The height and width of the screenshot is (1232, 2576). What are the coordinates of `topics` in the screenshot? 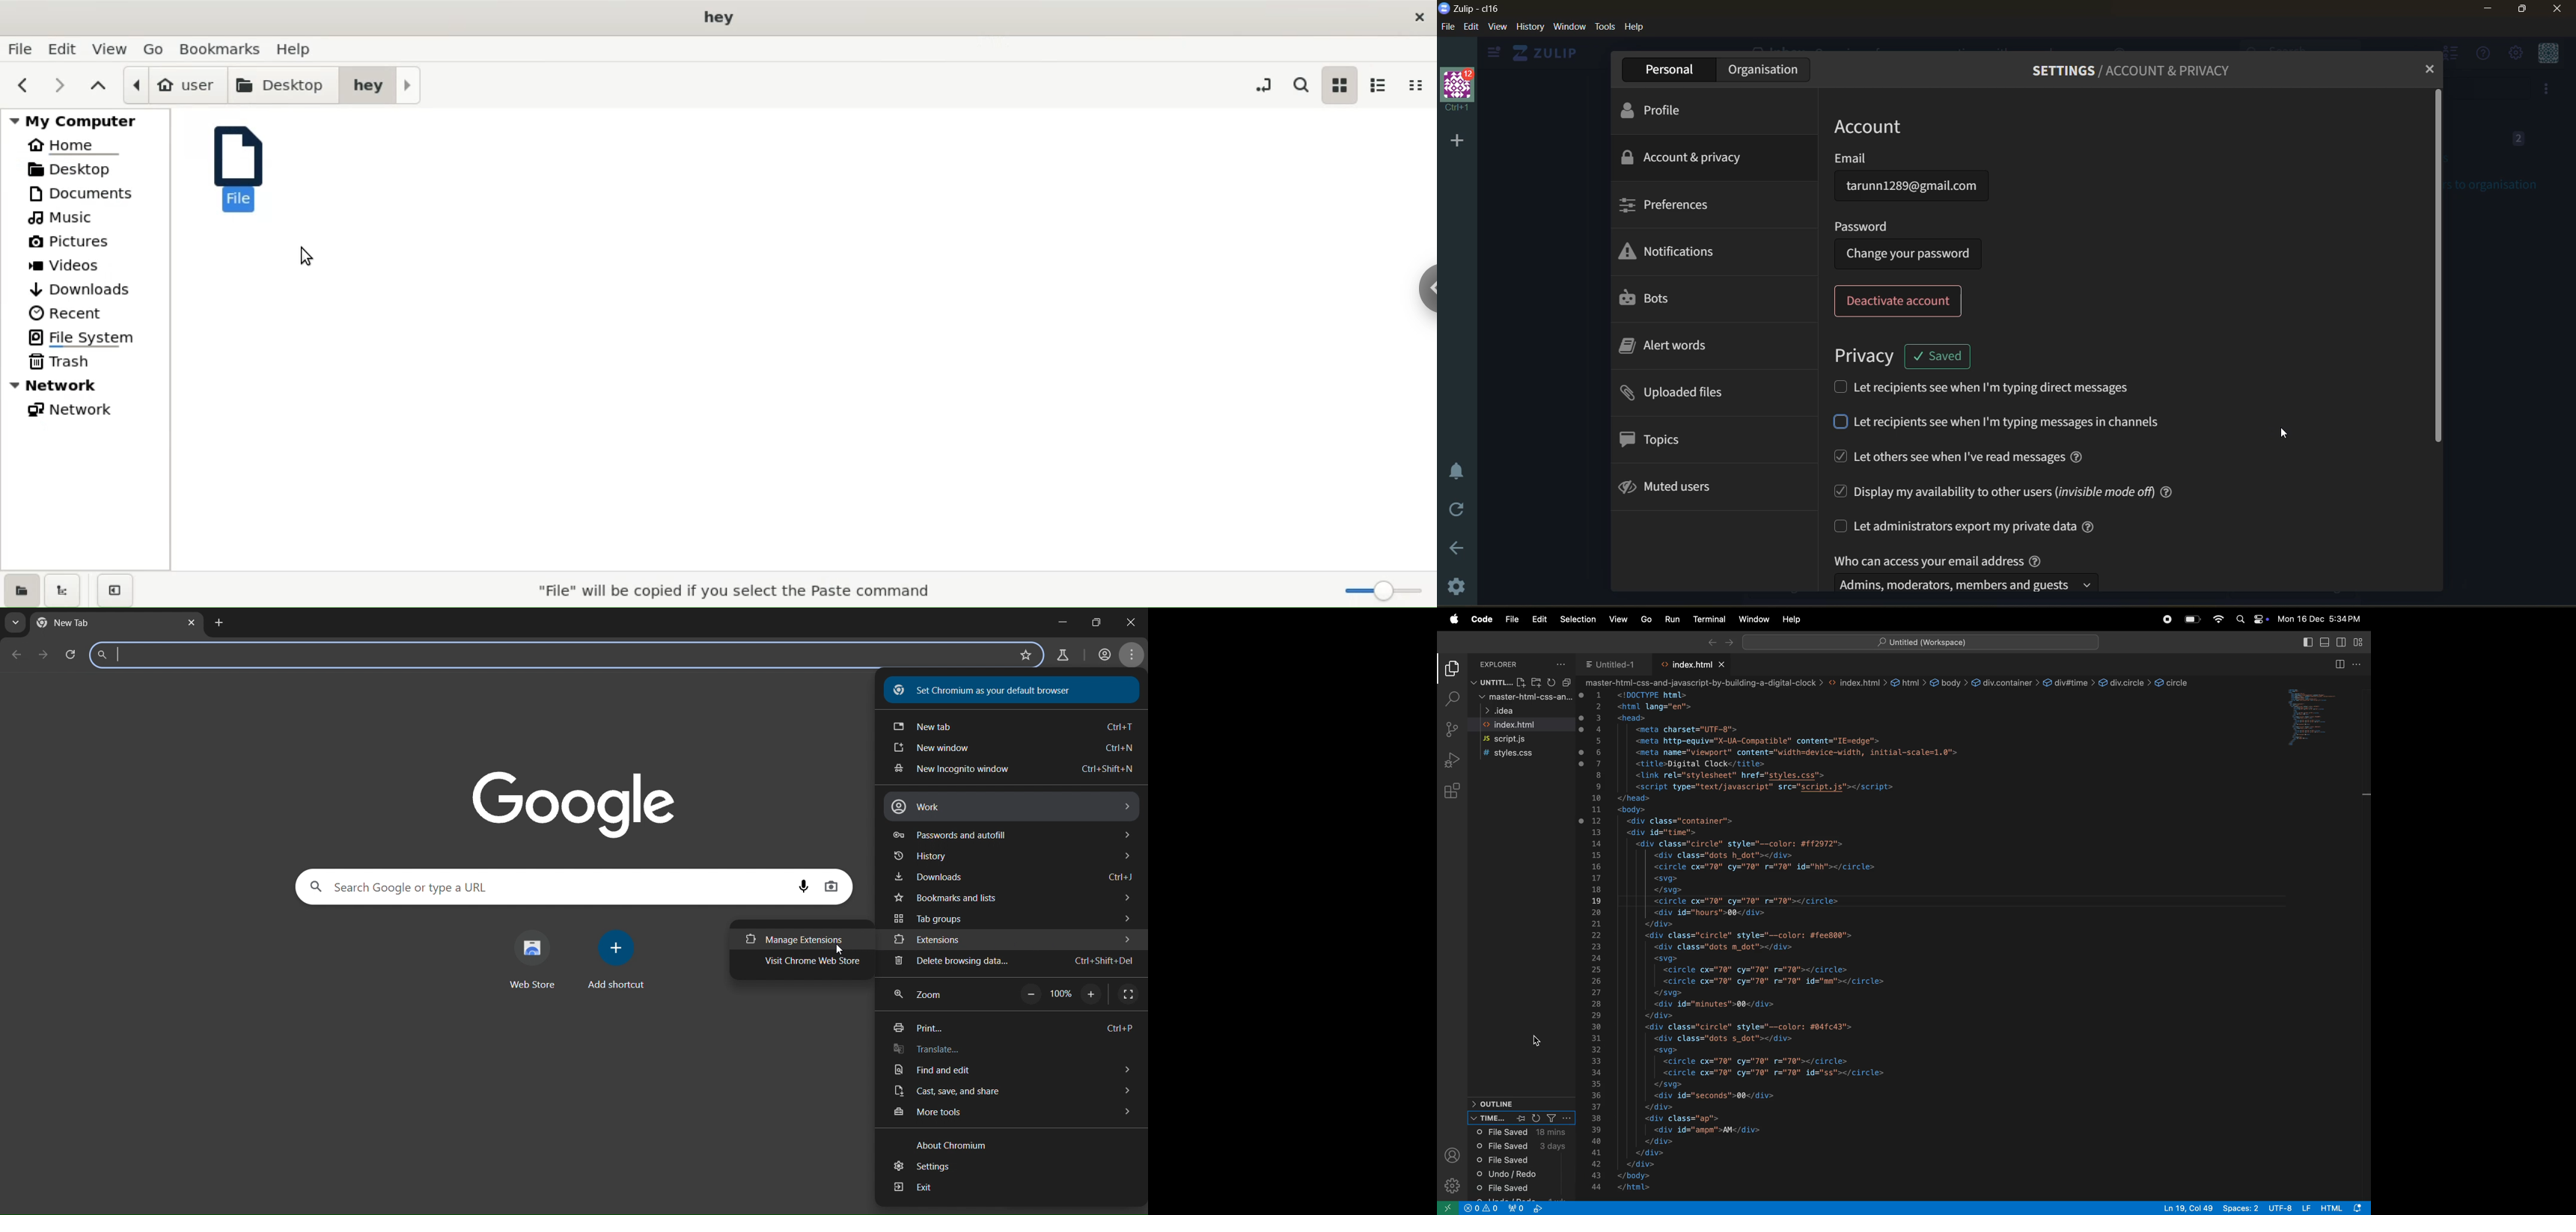 It's located at (1654, 439).